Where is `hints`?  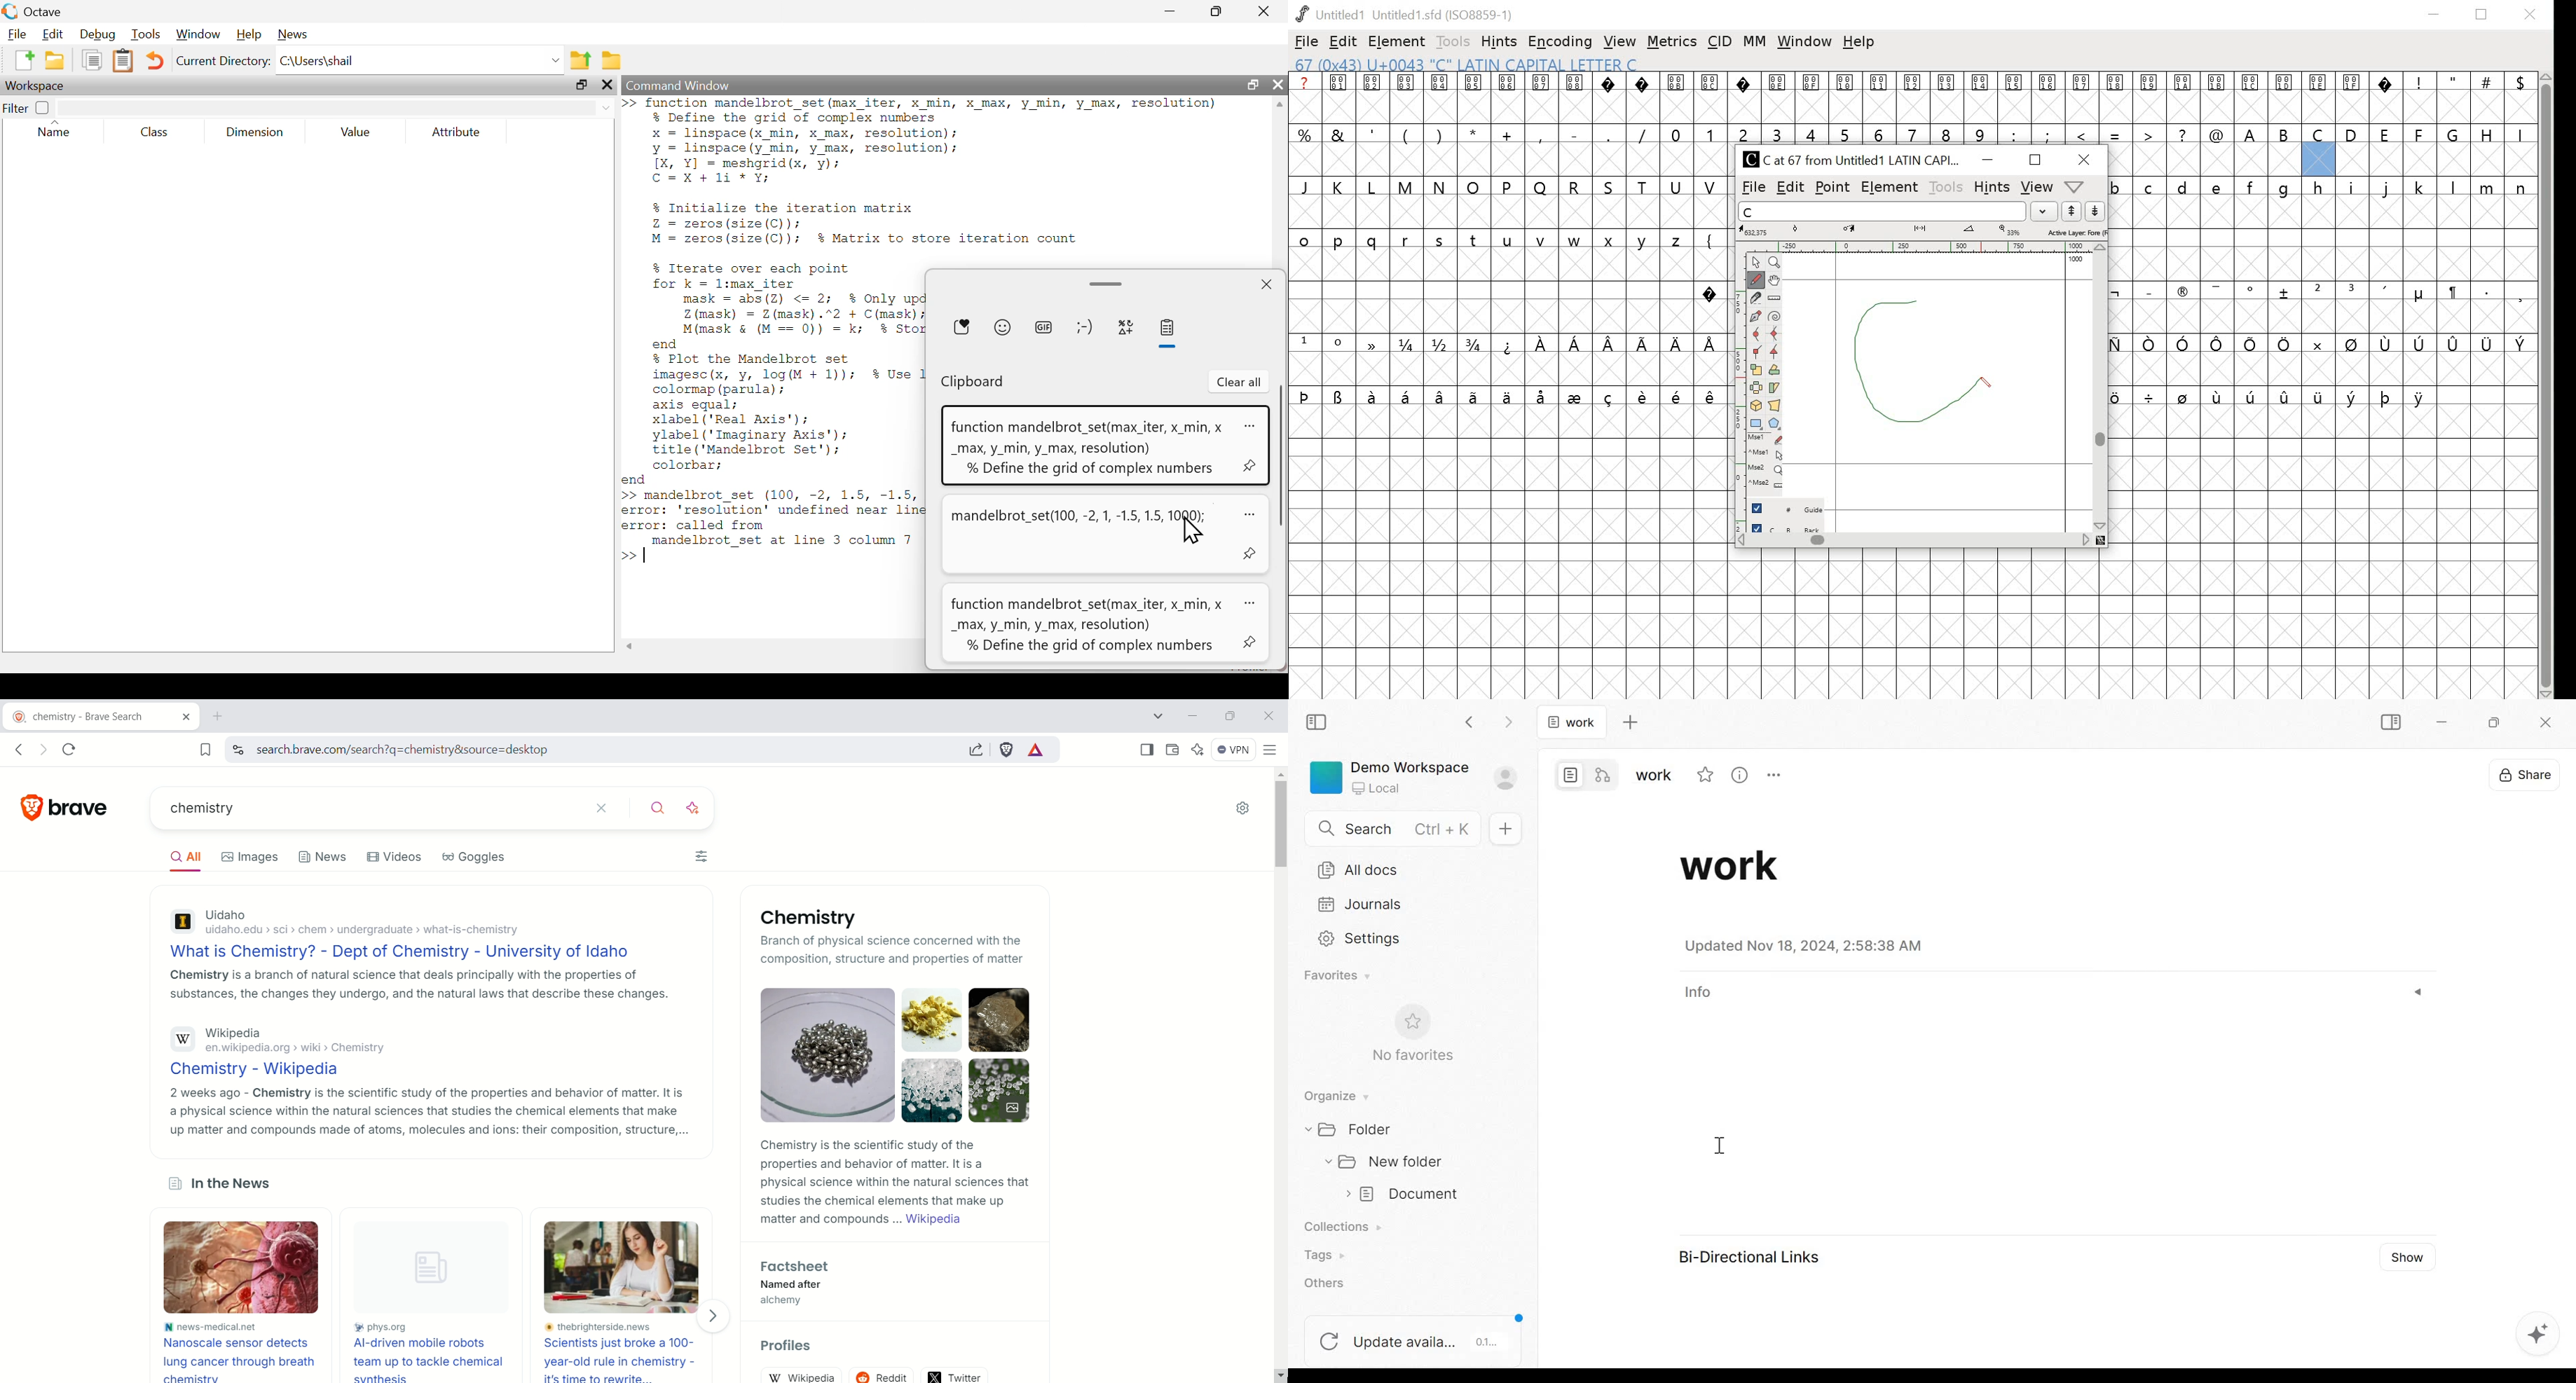
hints is located at coordinates (1991, 187).